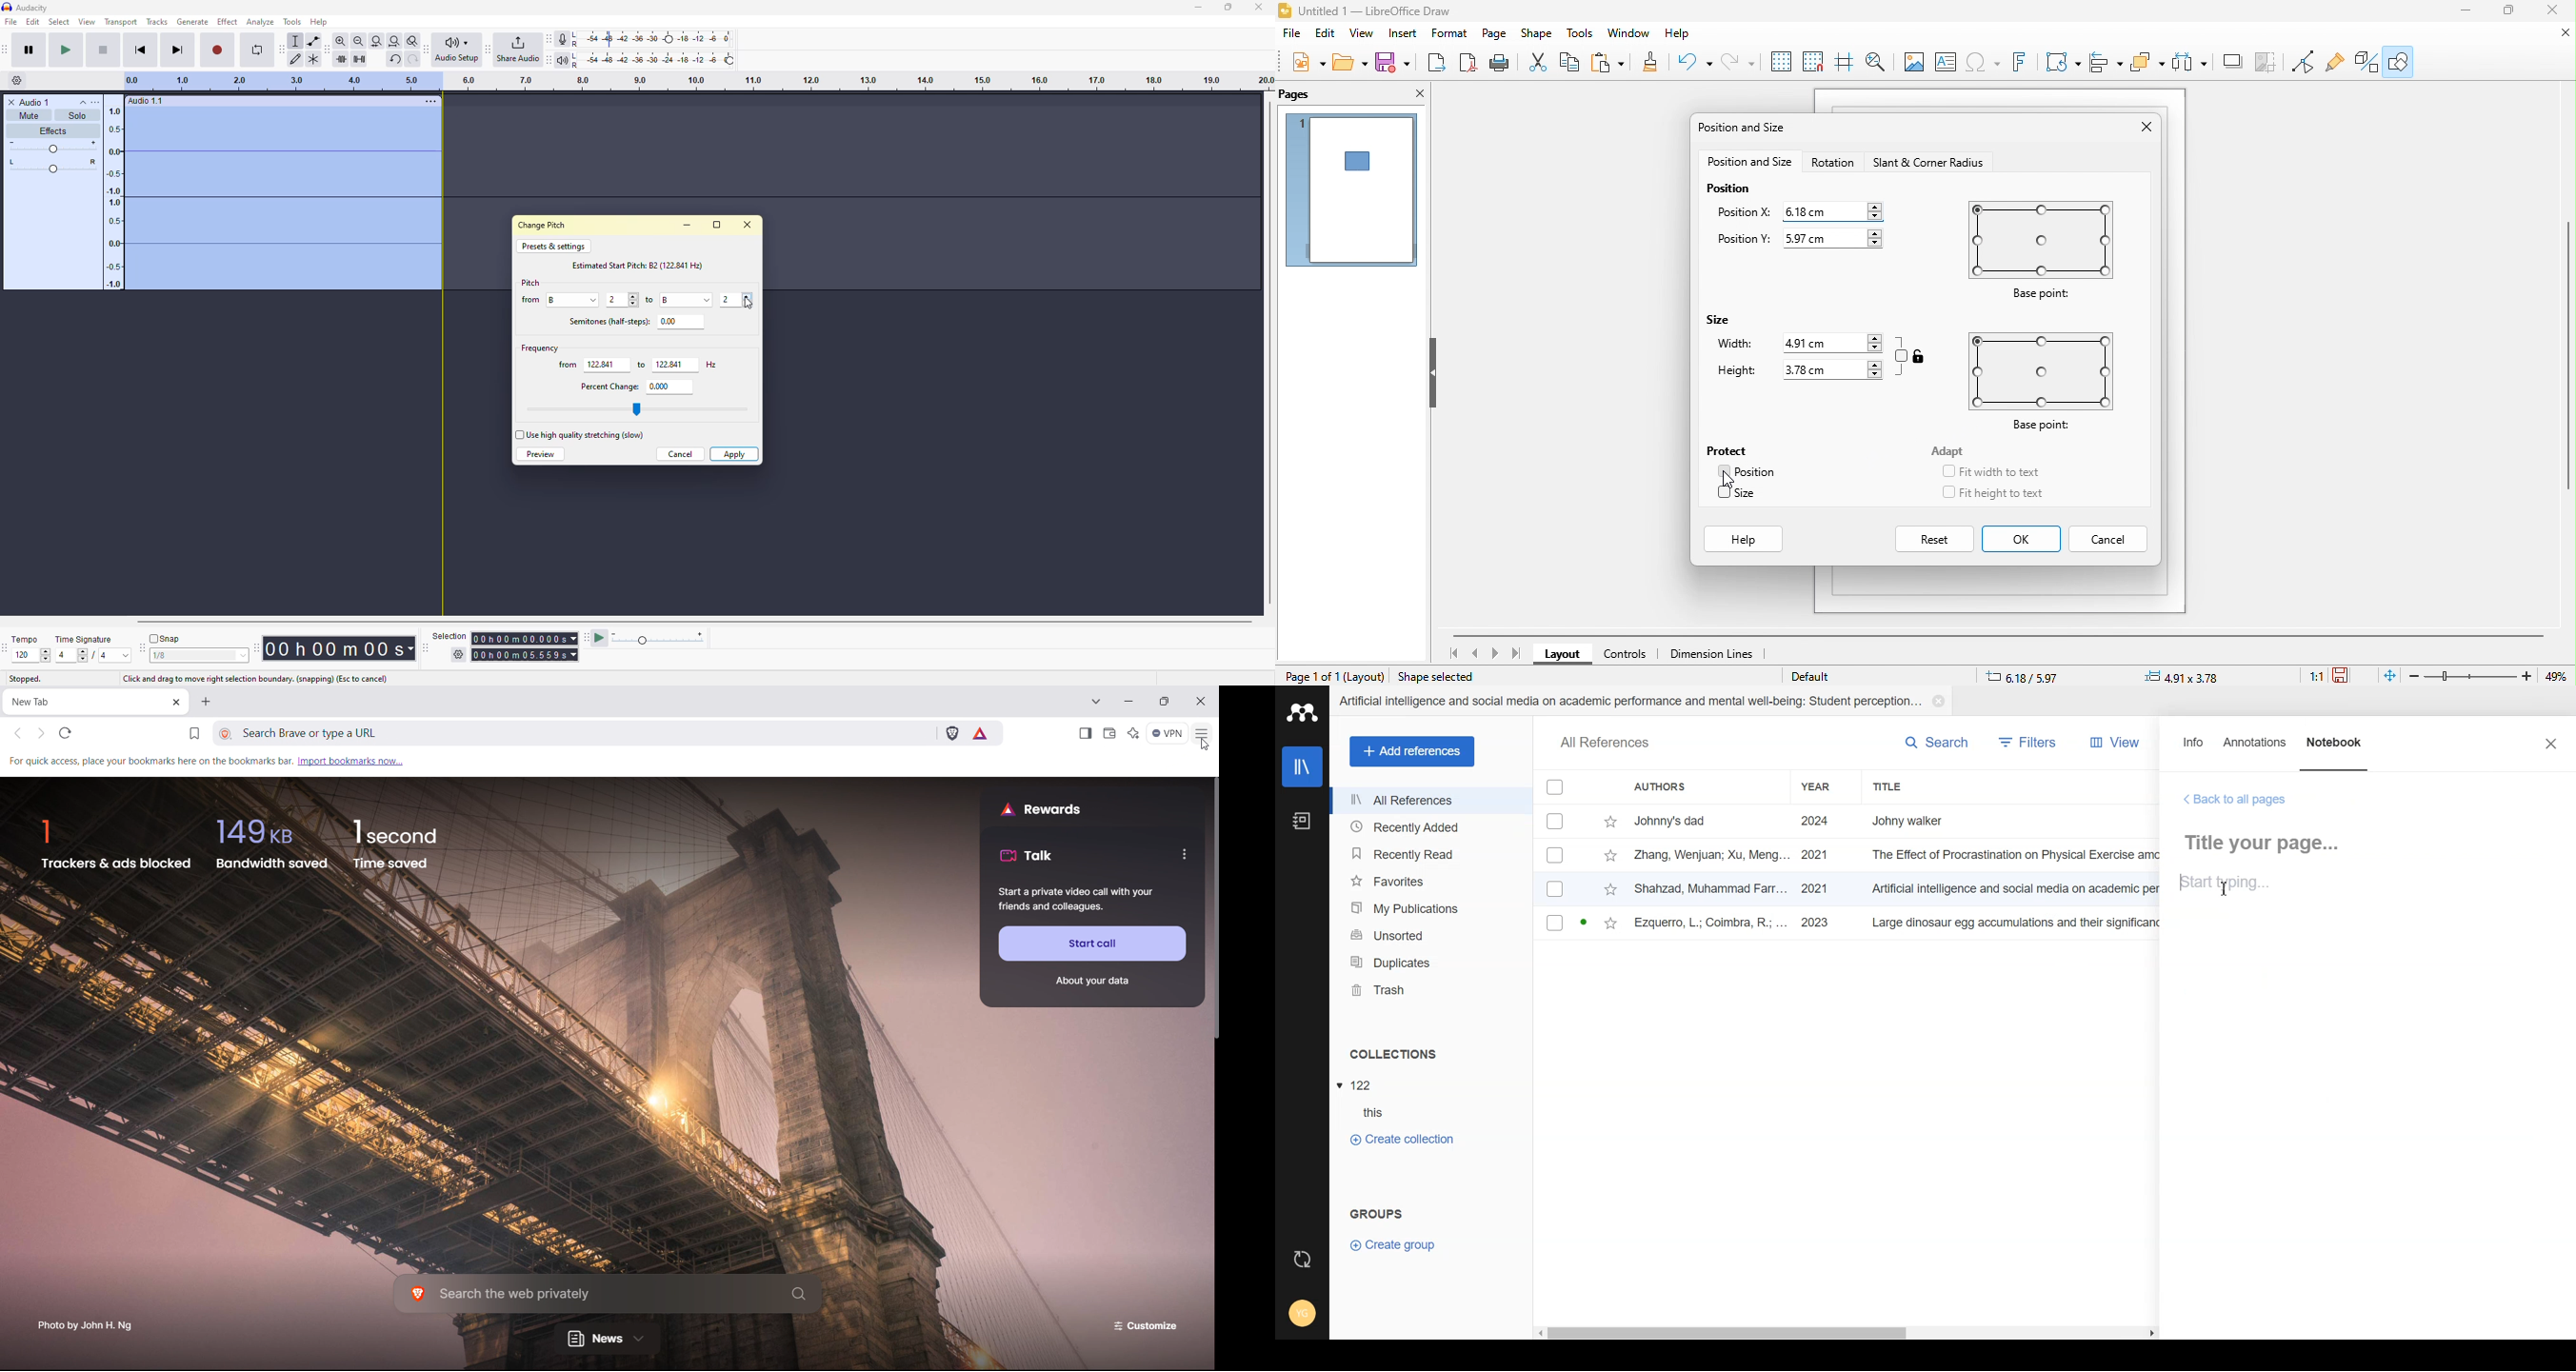 Image resolution: width=2576 pixels, height=1372 pixels. I want to click on show draw function, so click(2398, 60).